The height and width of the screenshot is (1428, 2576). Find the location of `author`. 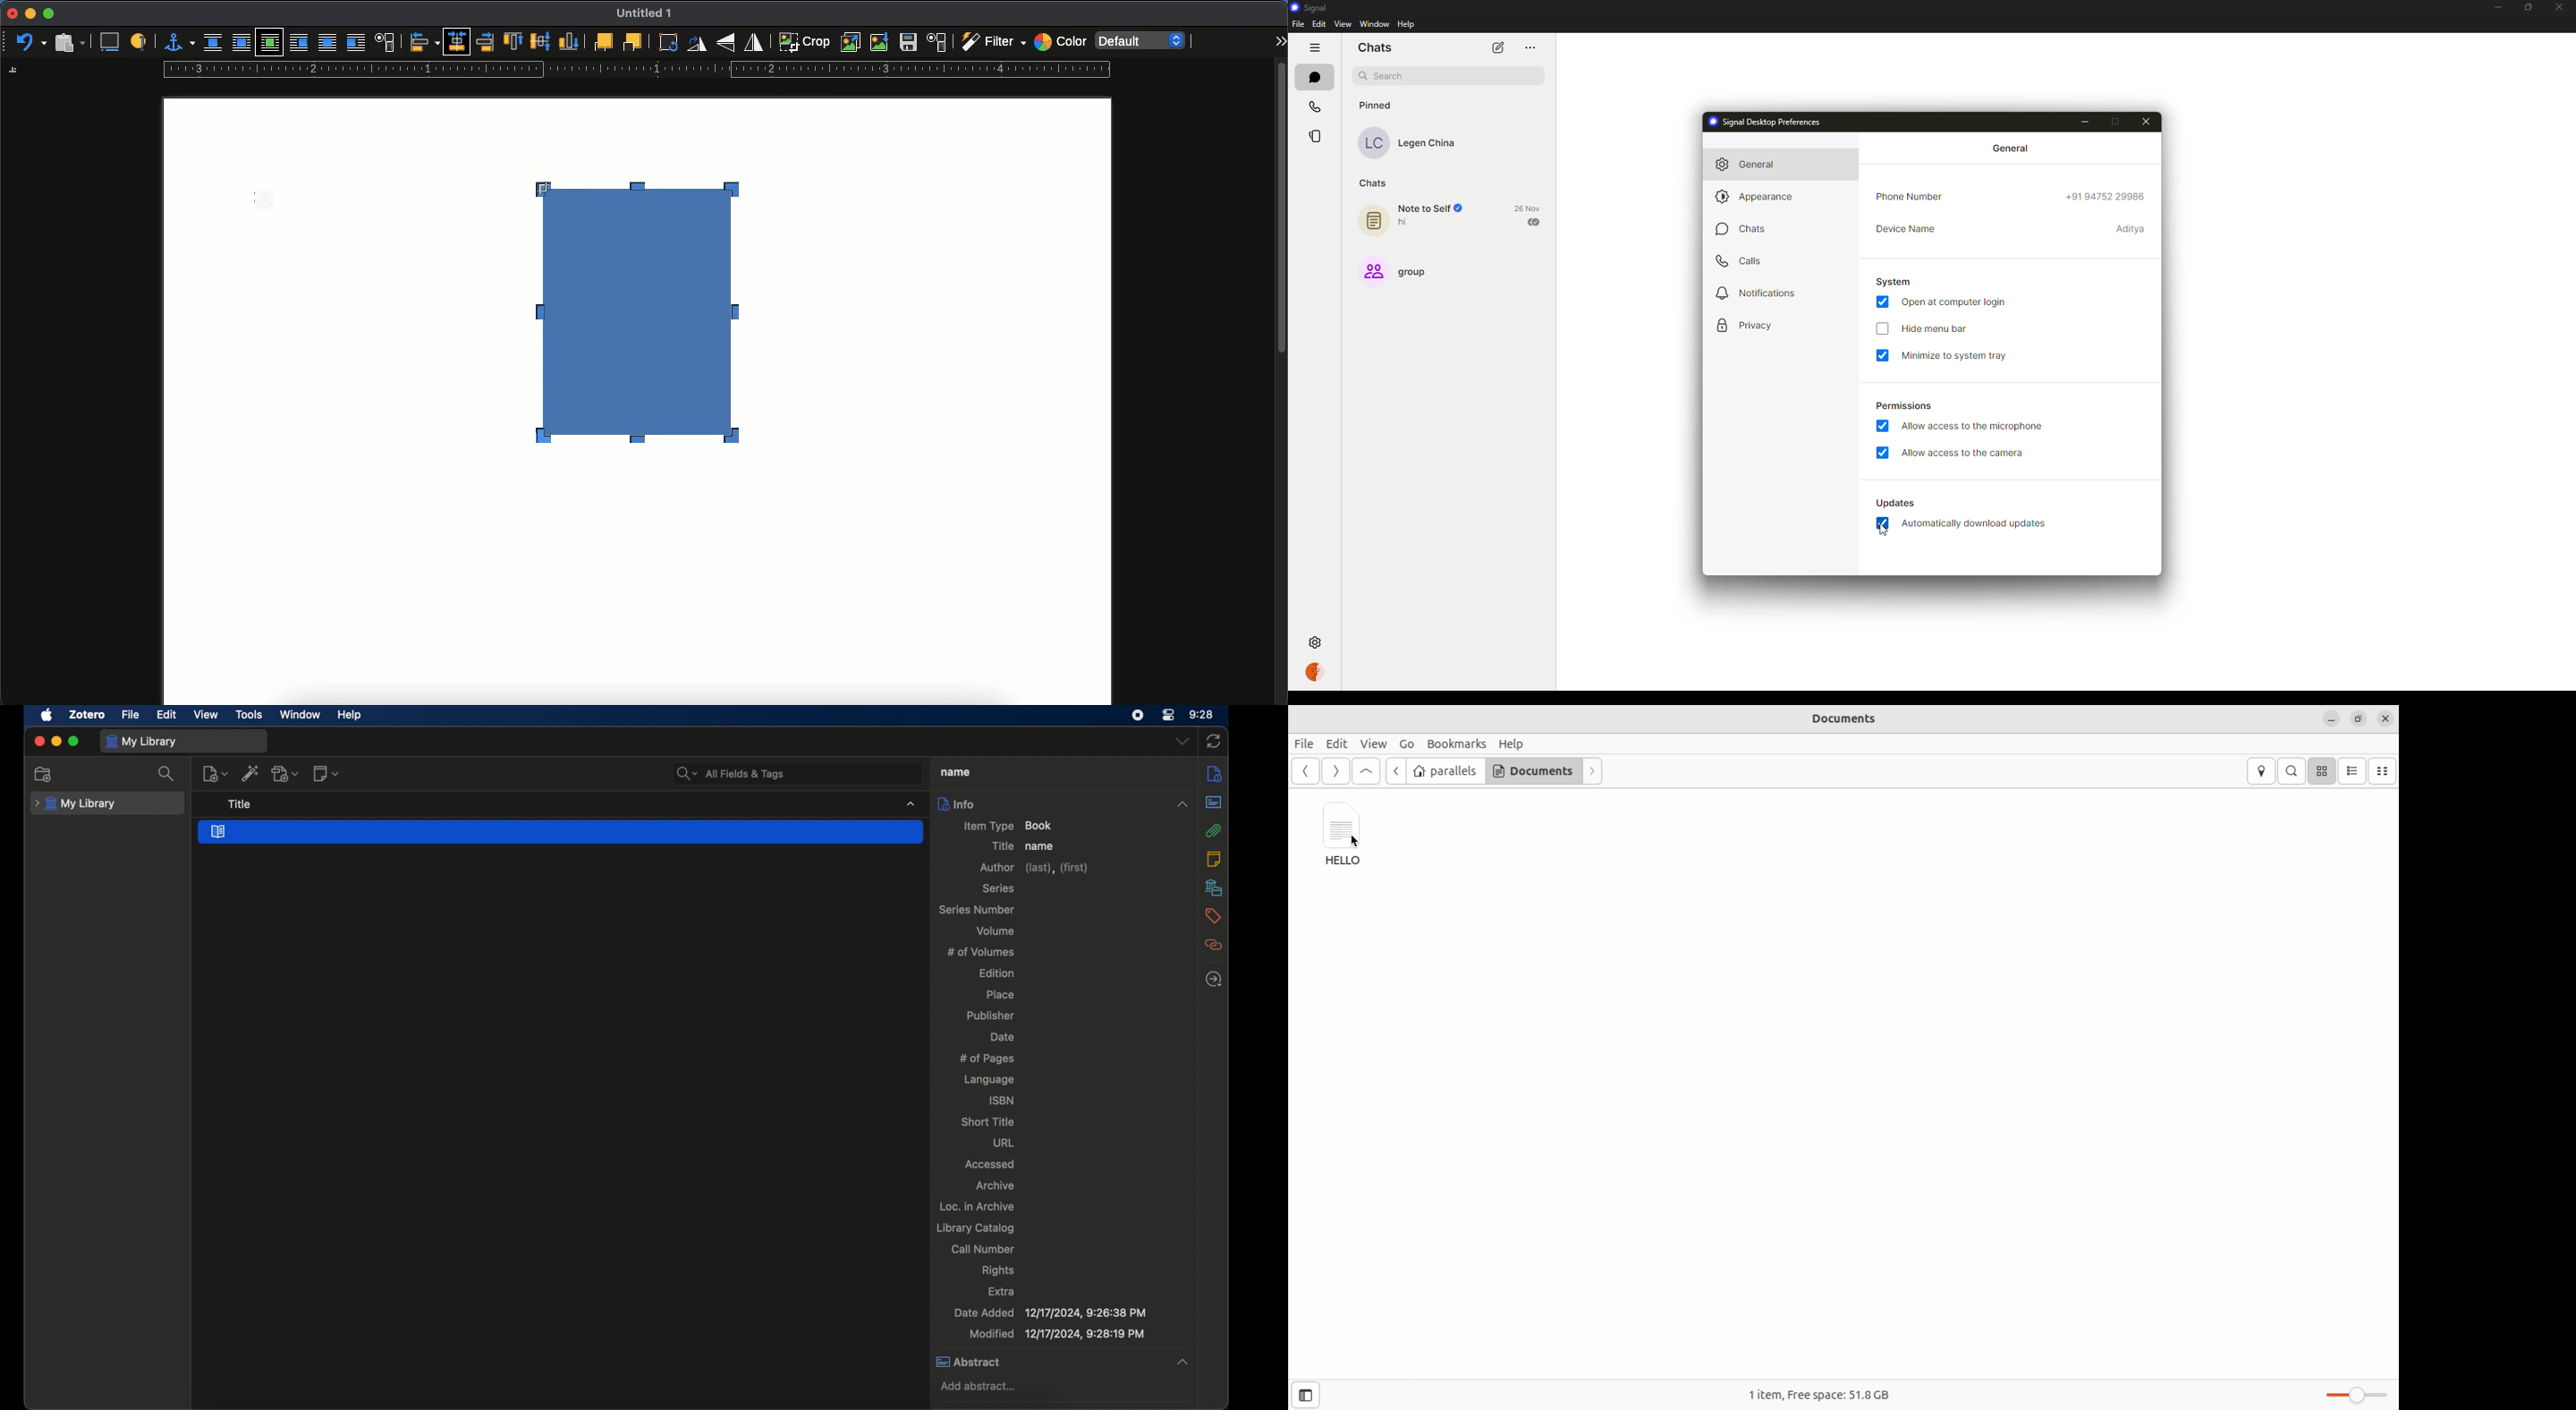

author is located at coordinates (1035, 868).